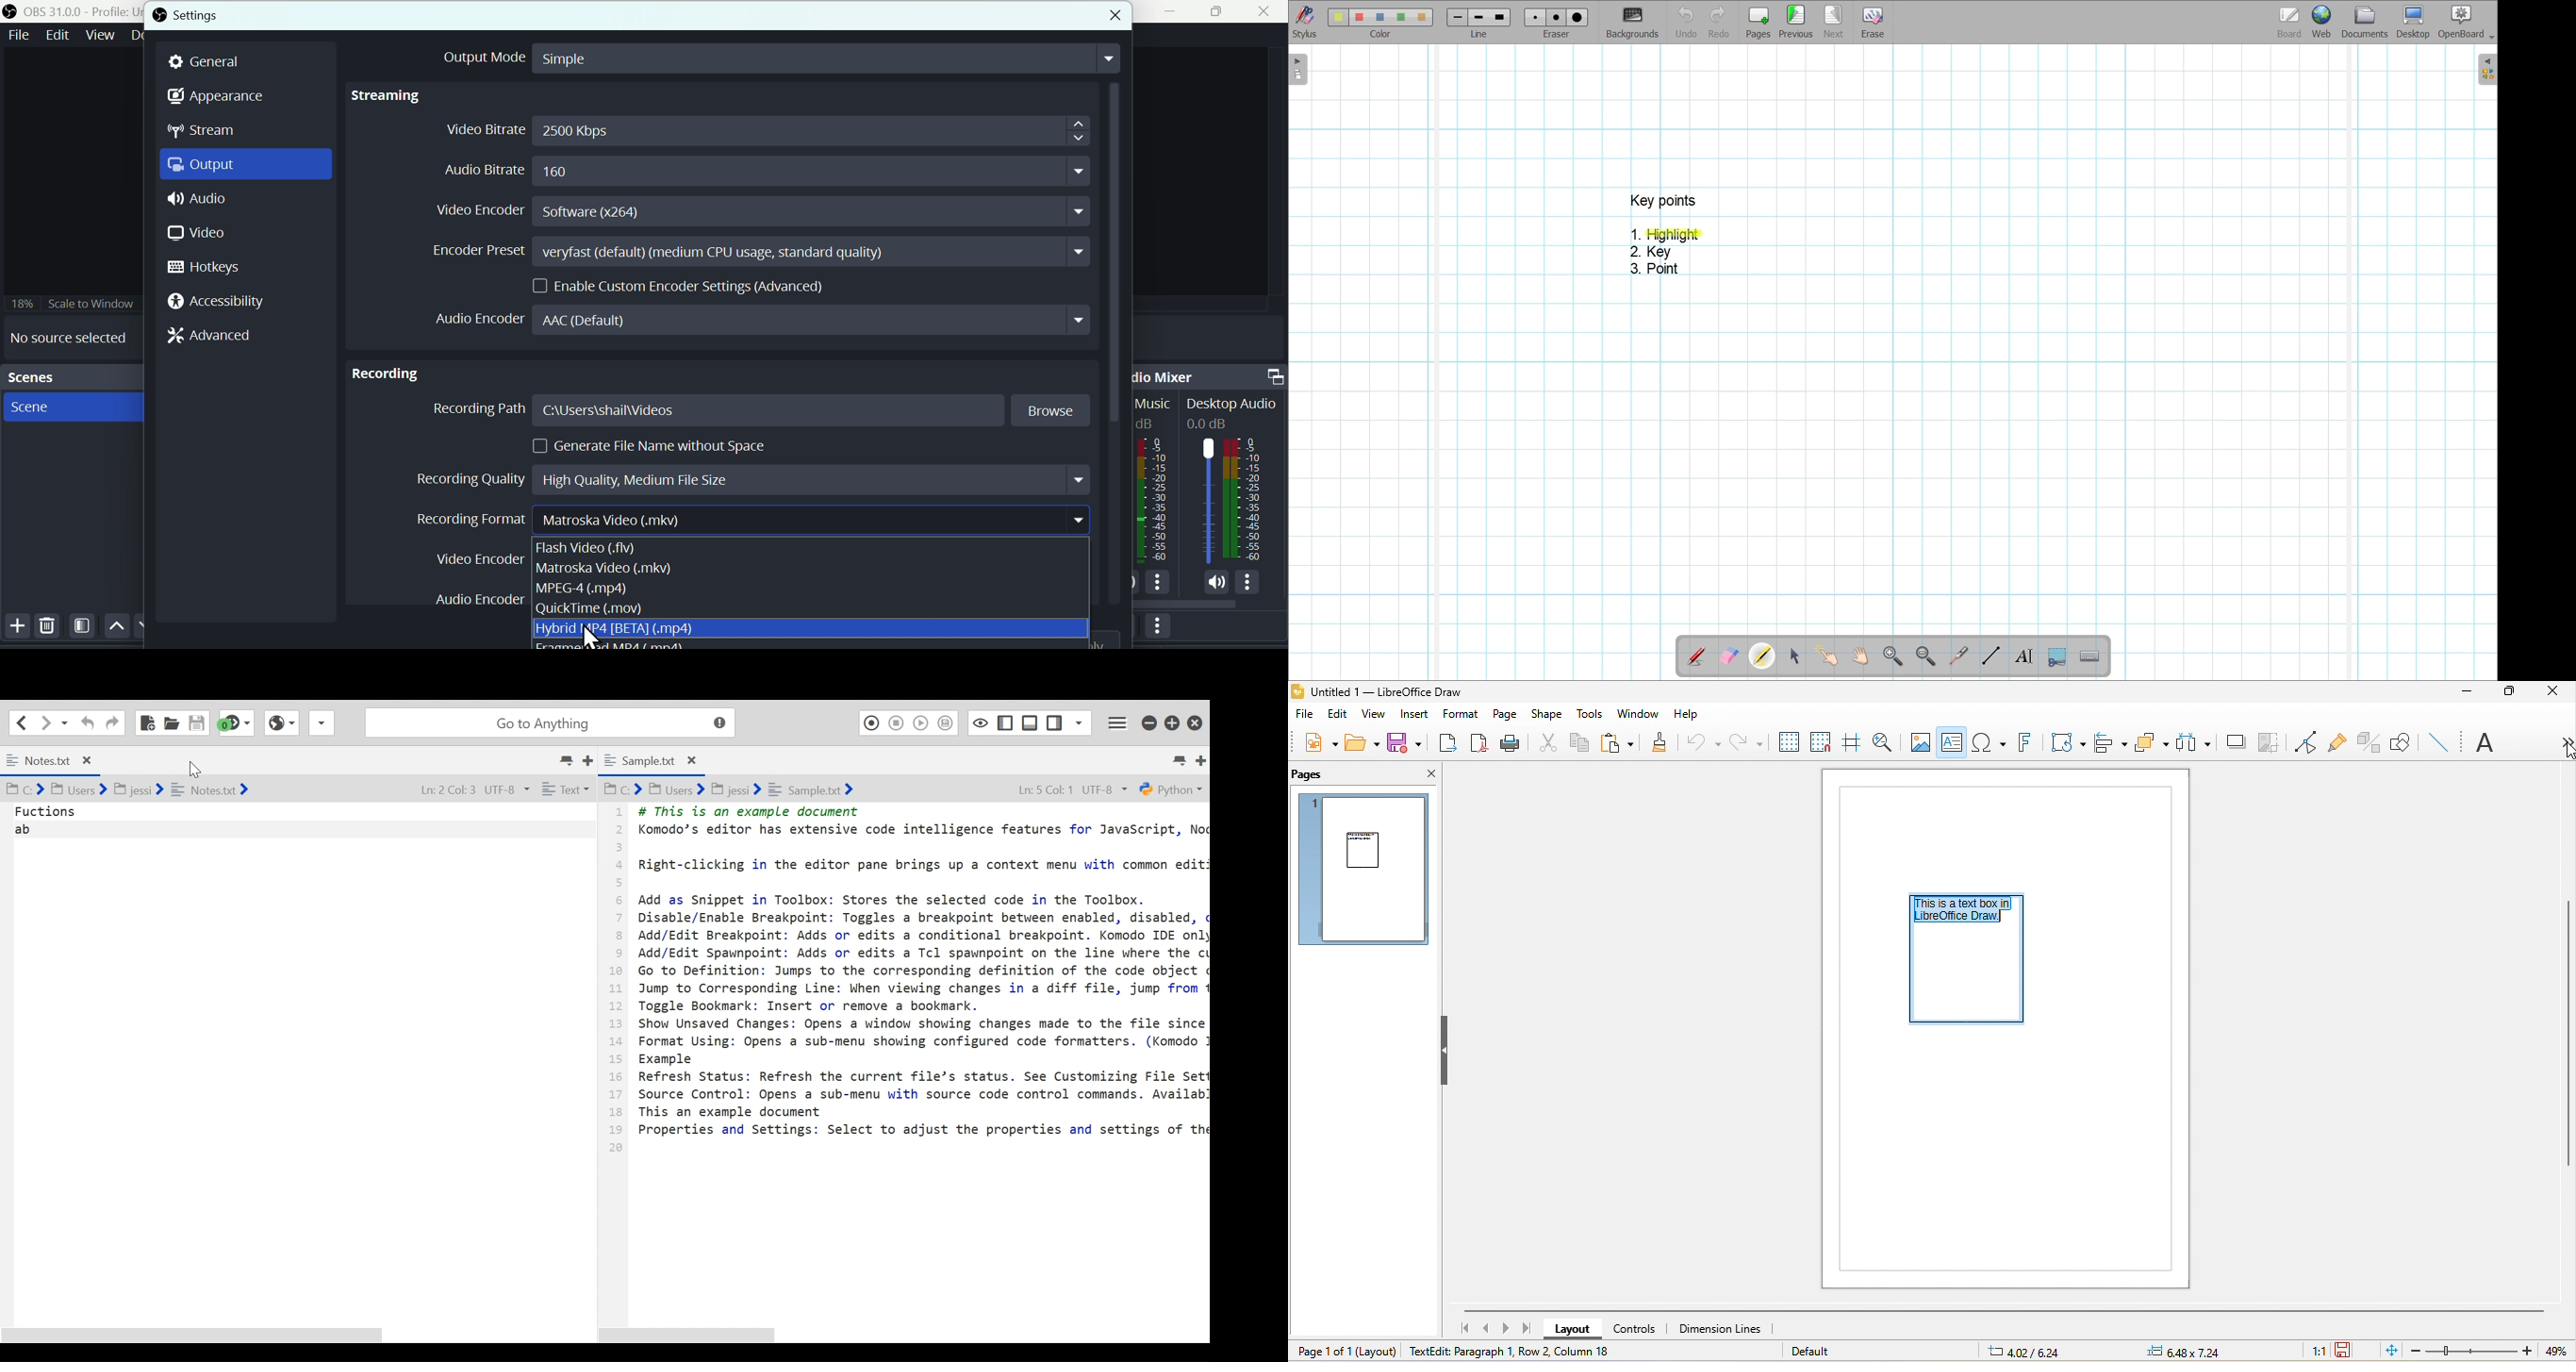 The height and width of the screenshot is (1372, 2576). Describe the element at coordinates (623, 446) in the screenshot. I see `generate file name without space` at that location.